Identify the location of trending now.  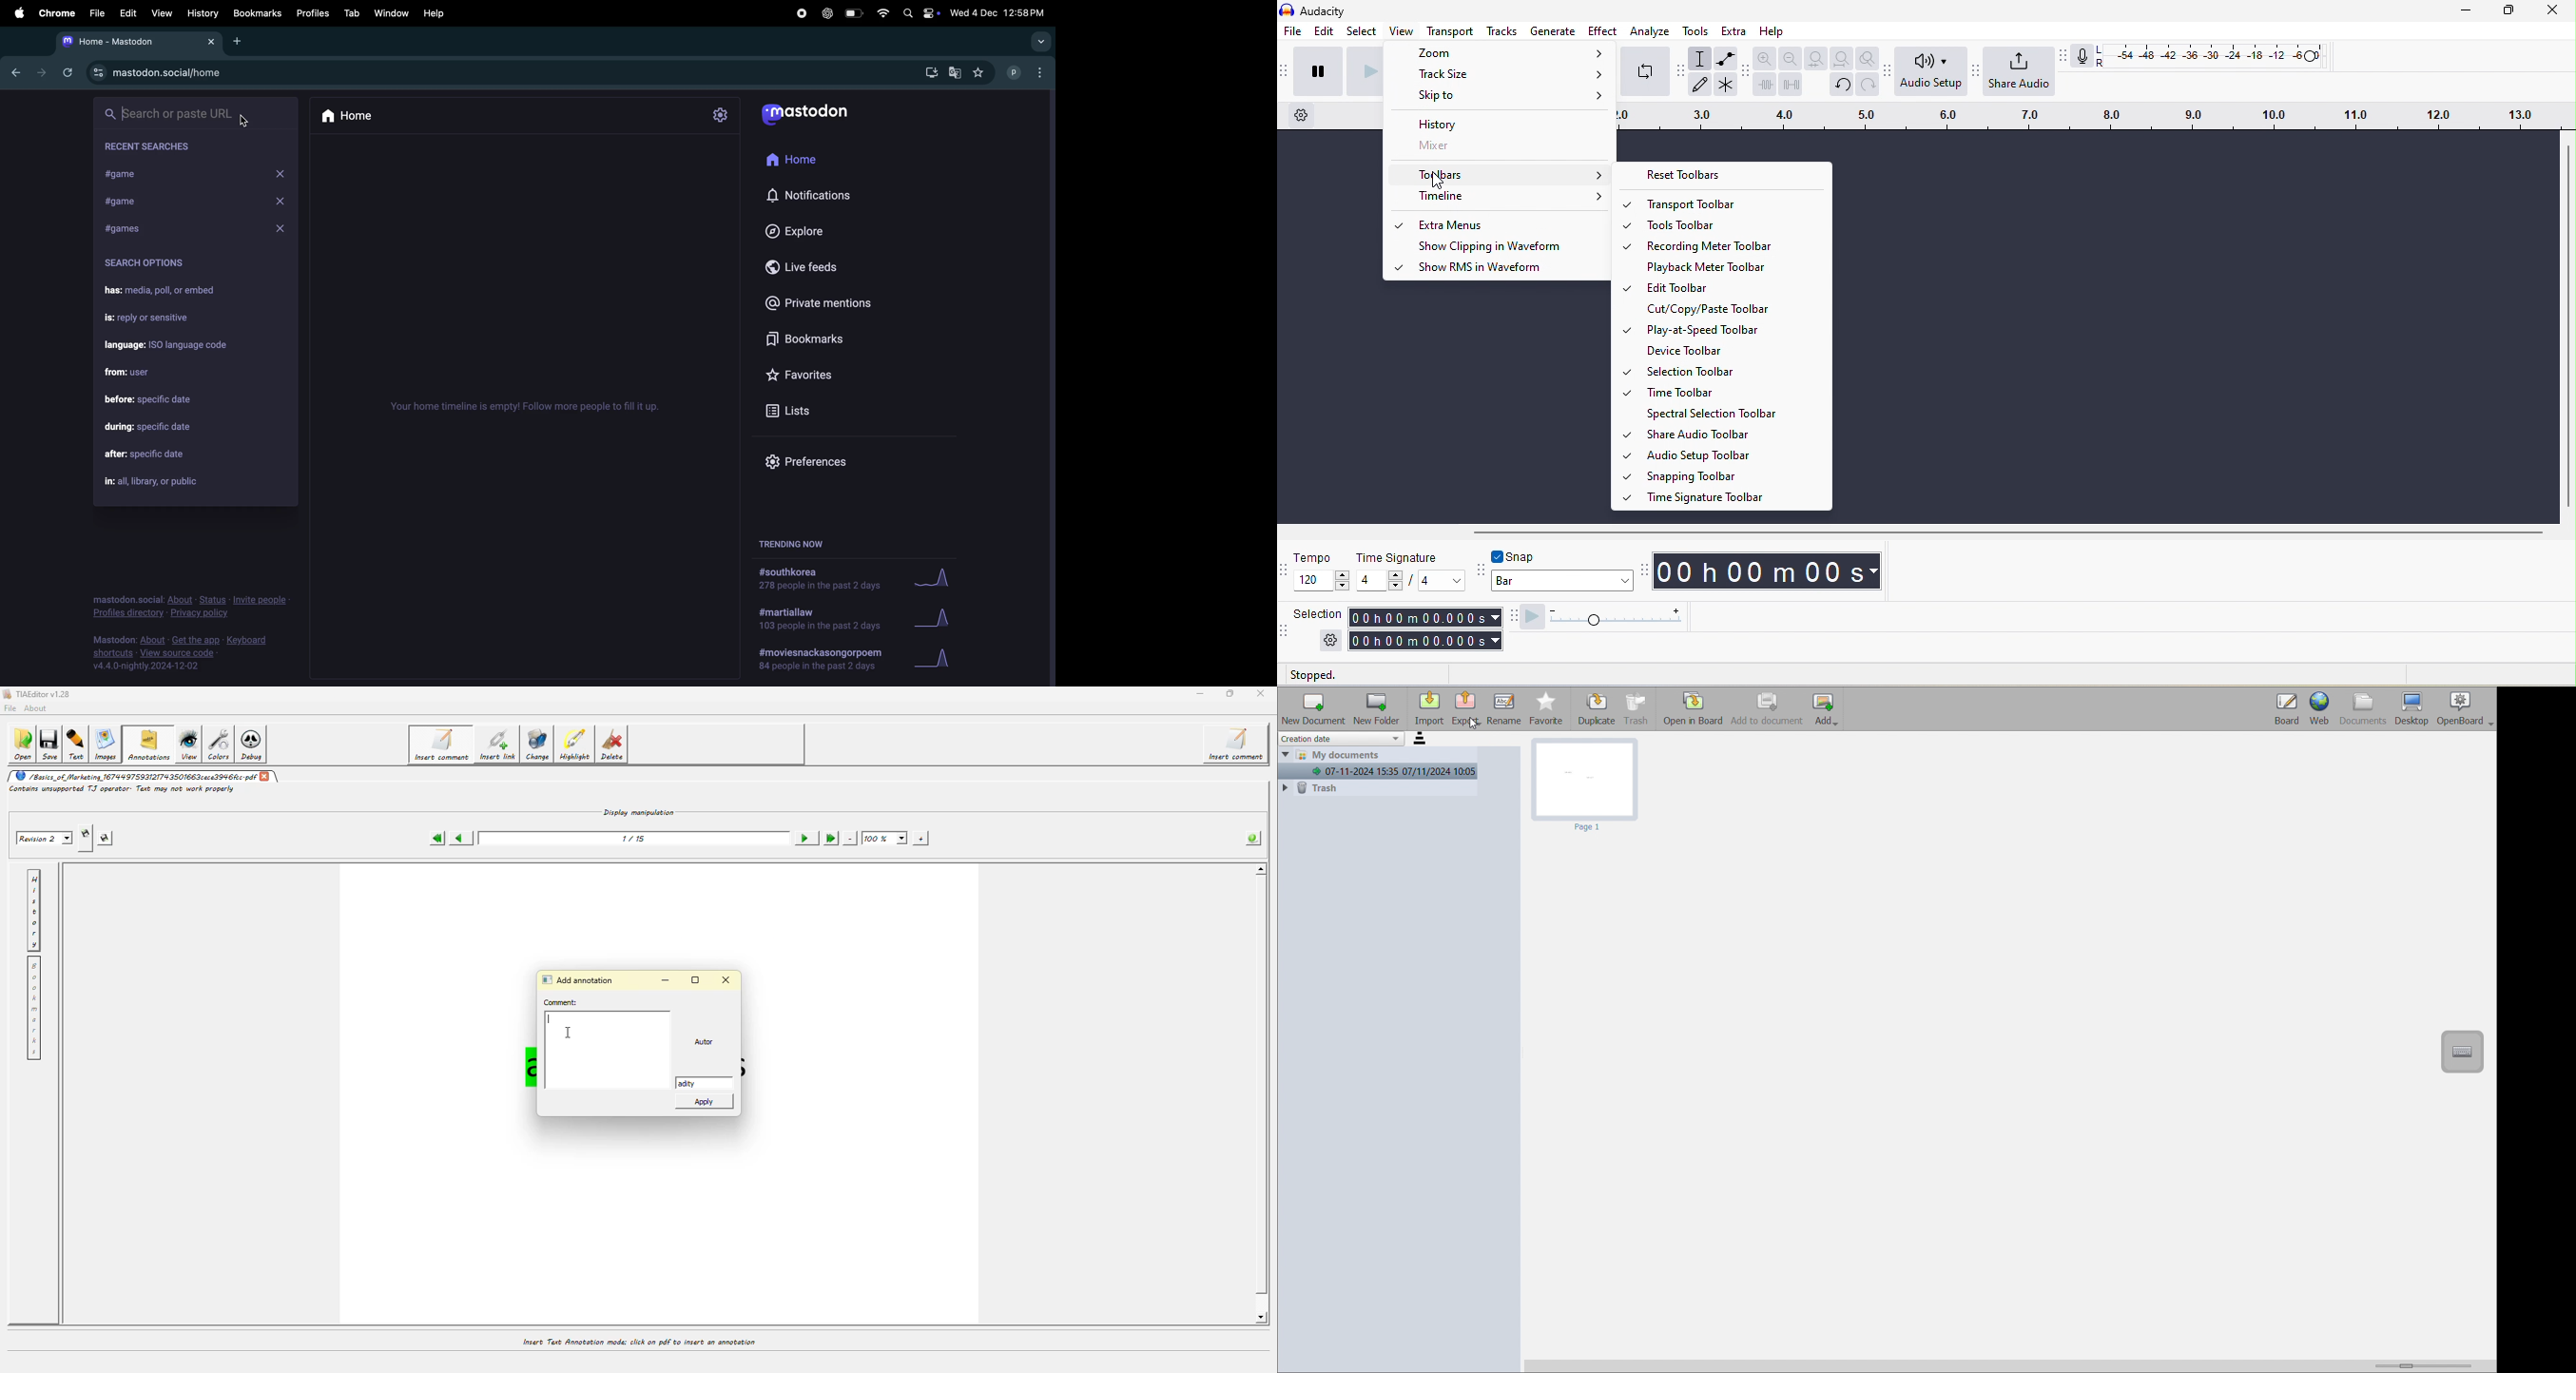
(789, 543).